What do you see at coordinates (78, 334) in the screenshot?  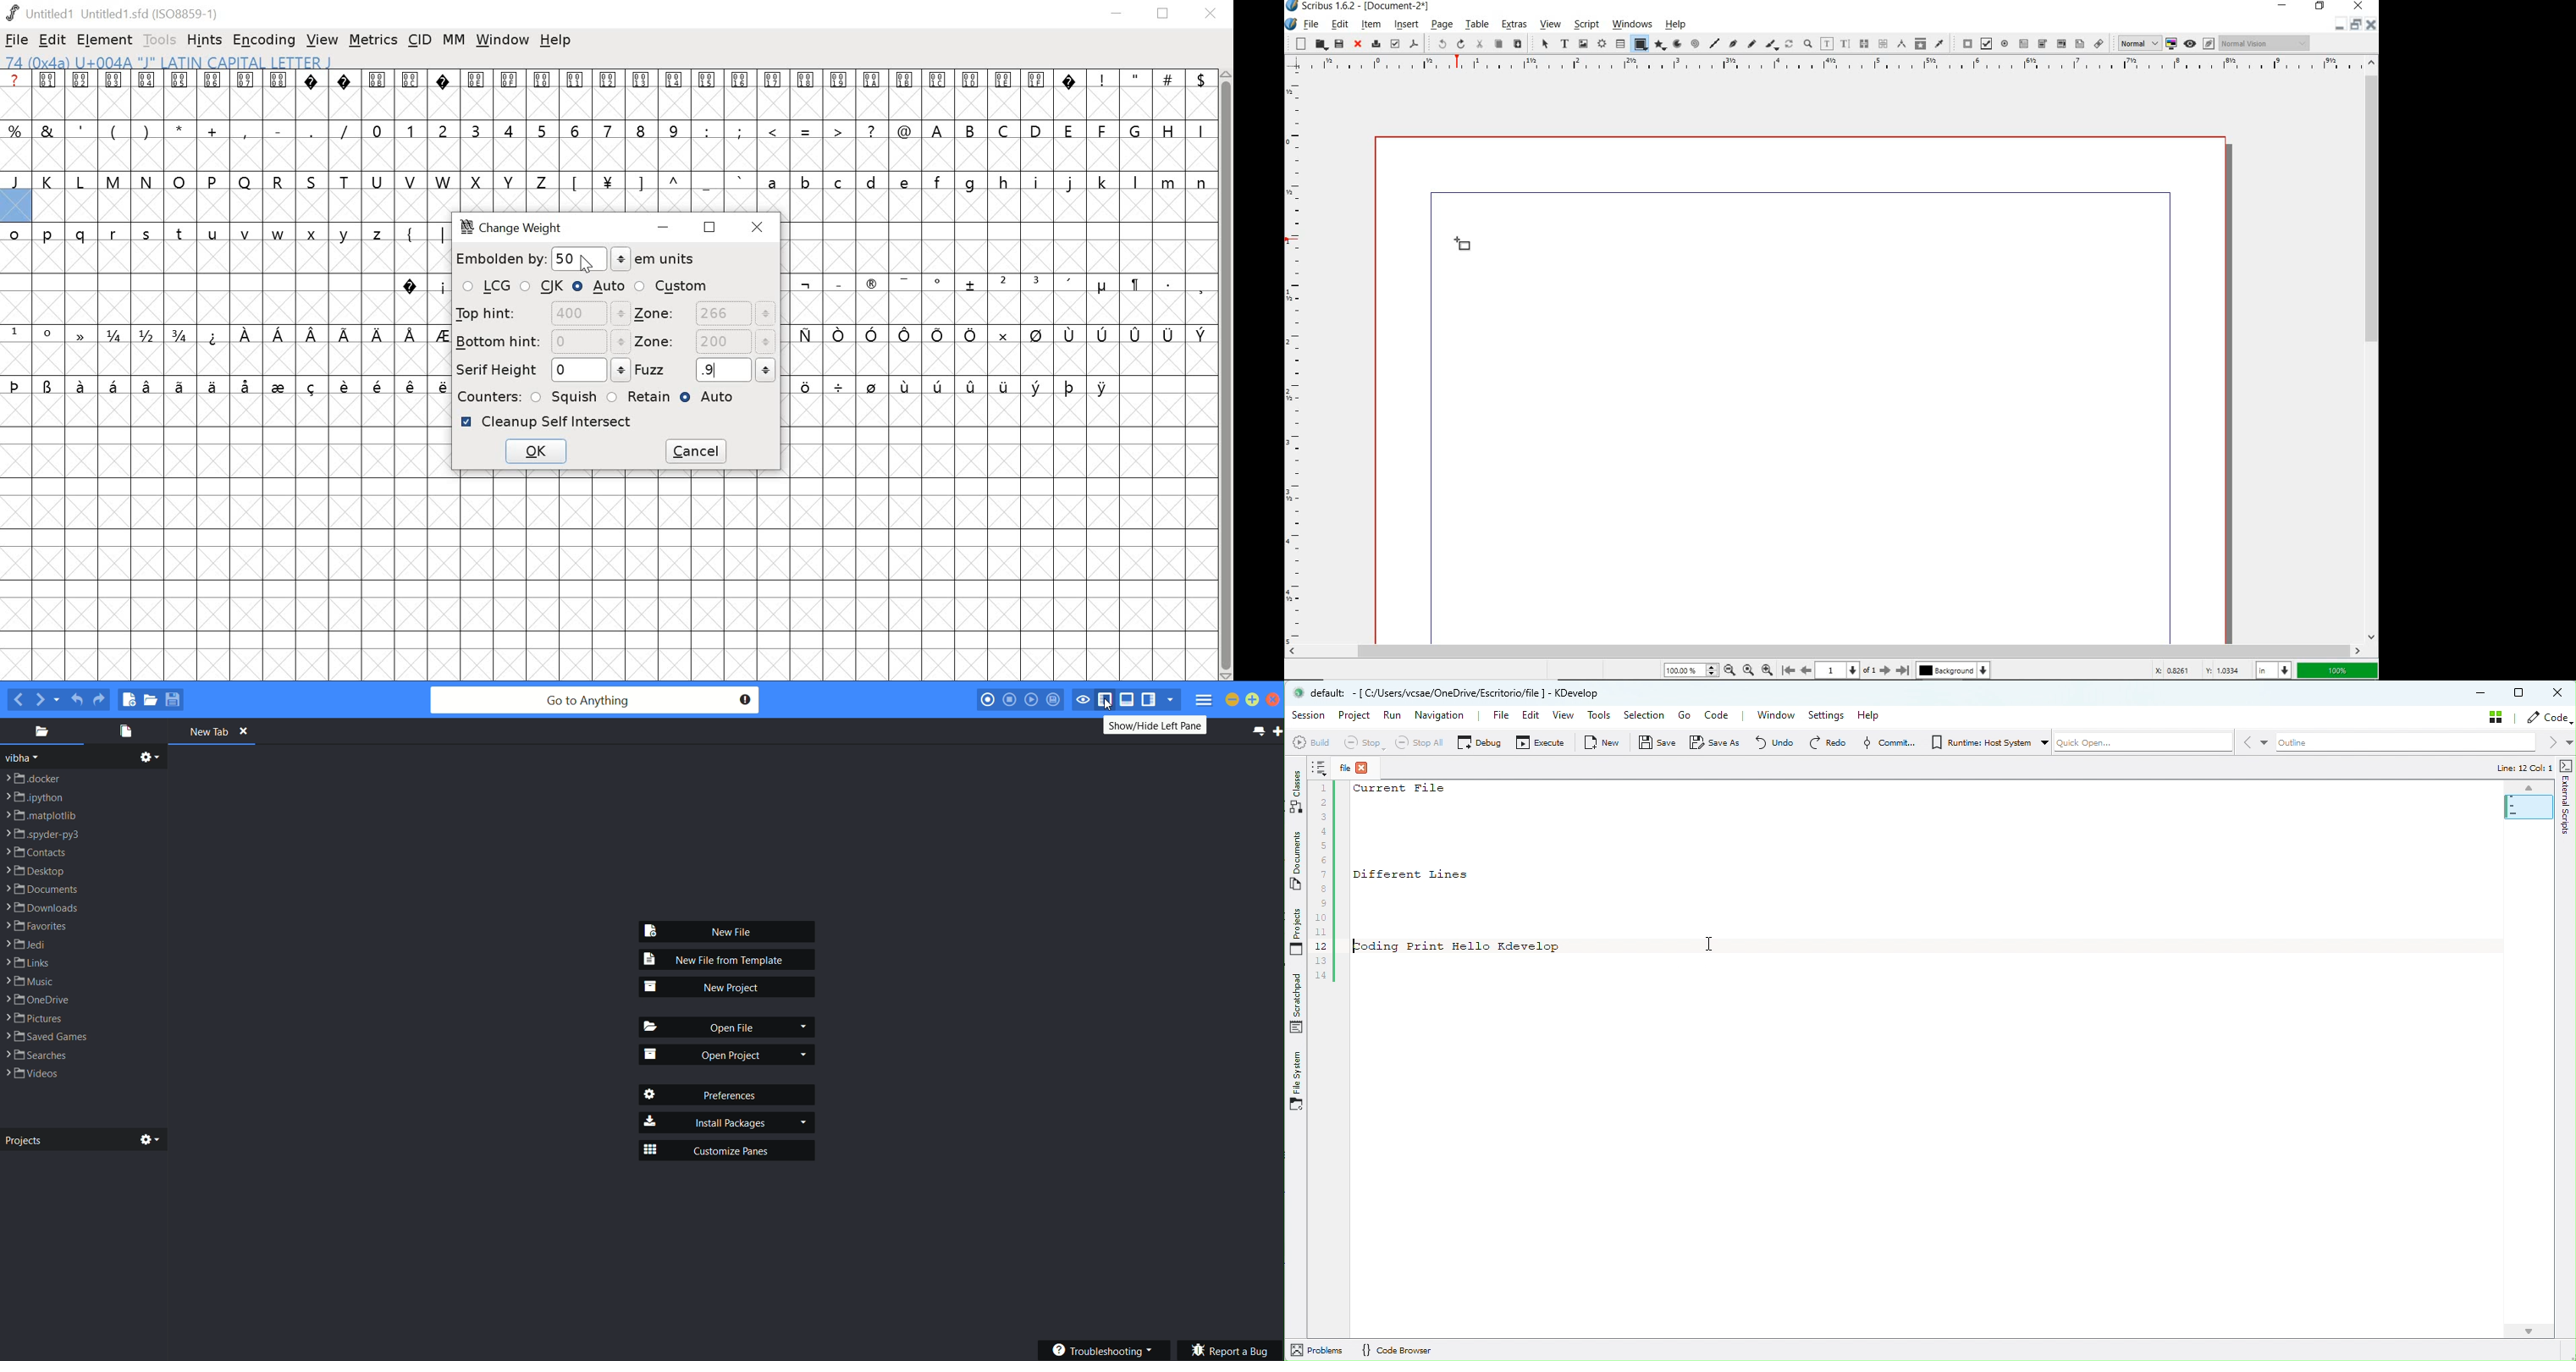 I see `symbol` at bounding box center [78, 334].